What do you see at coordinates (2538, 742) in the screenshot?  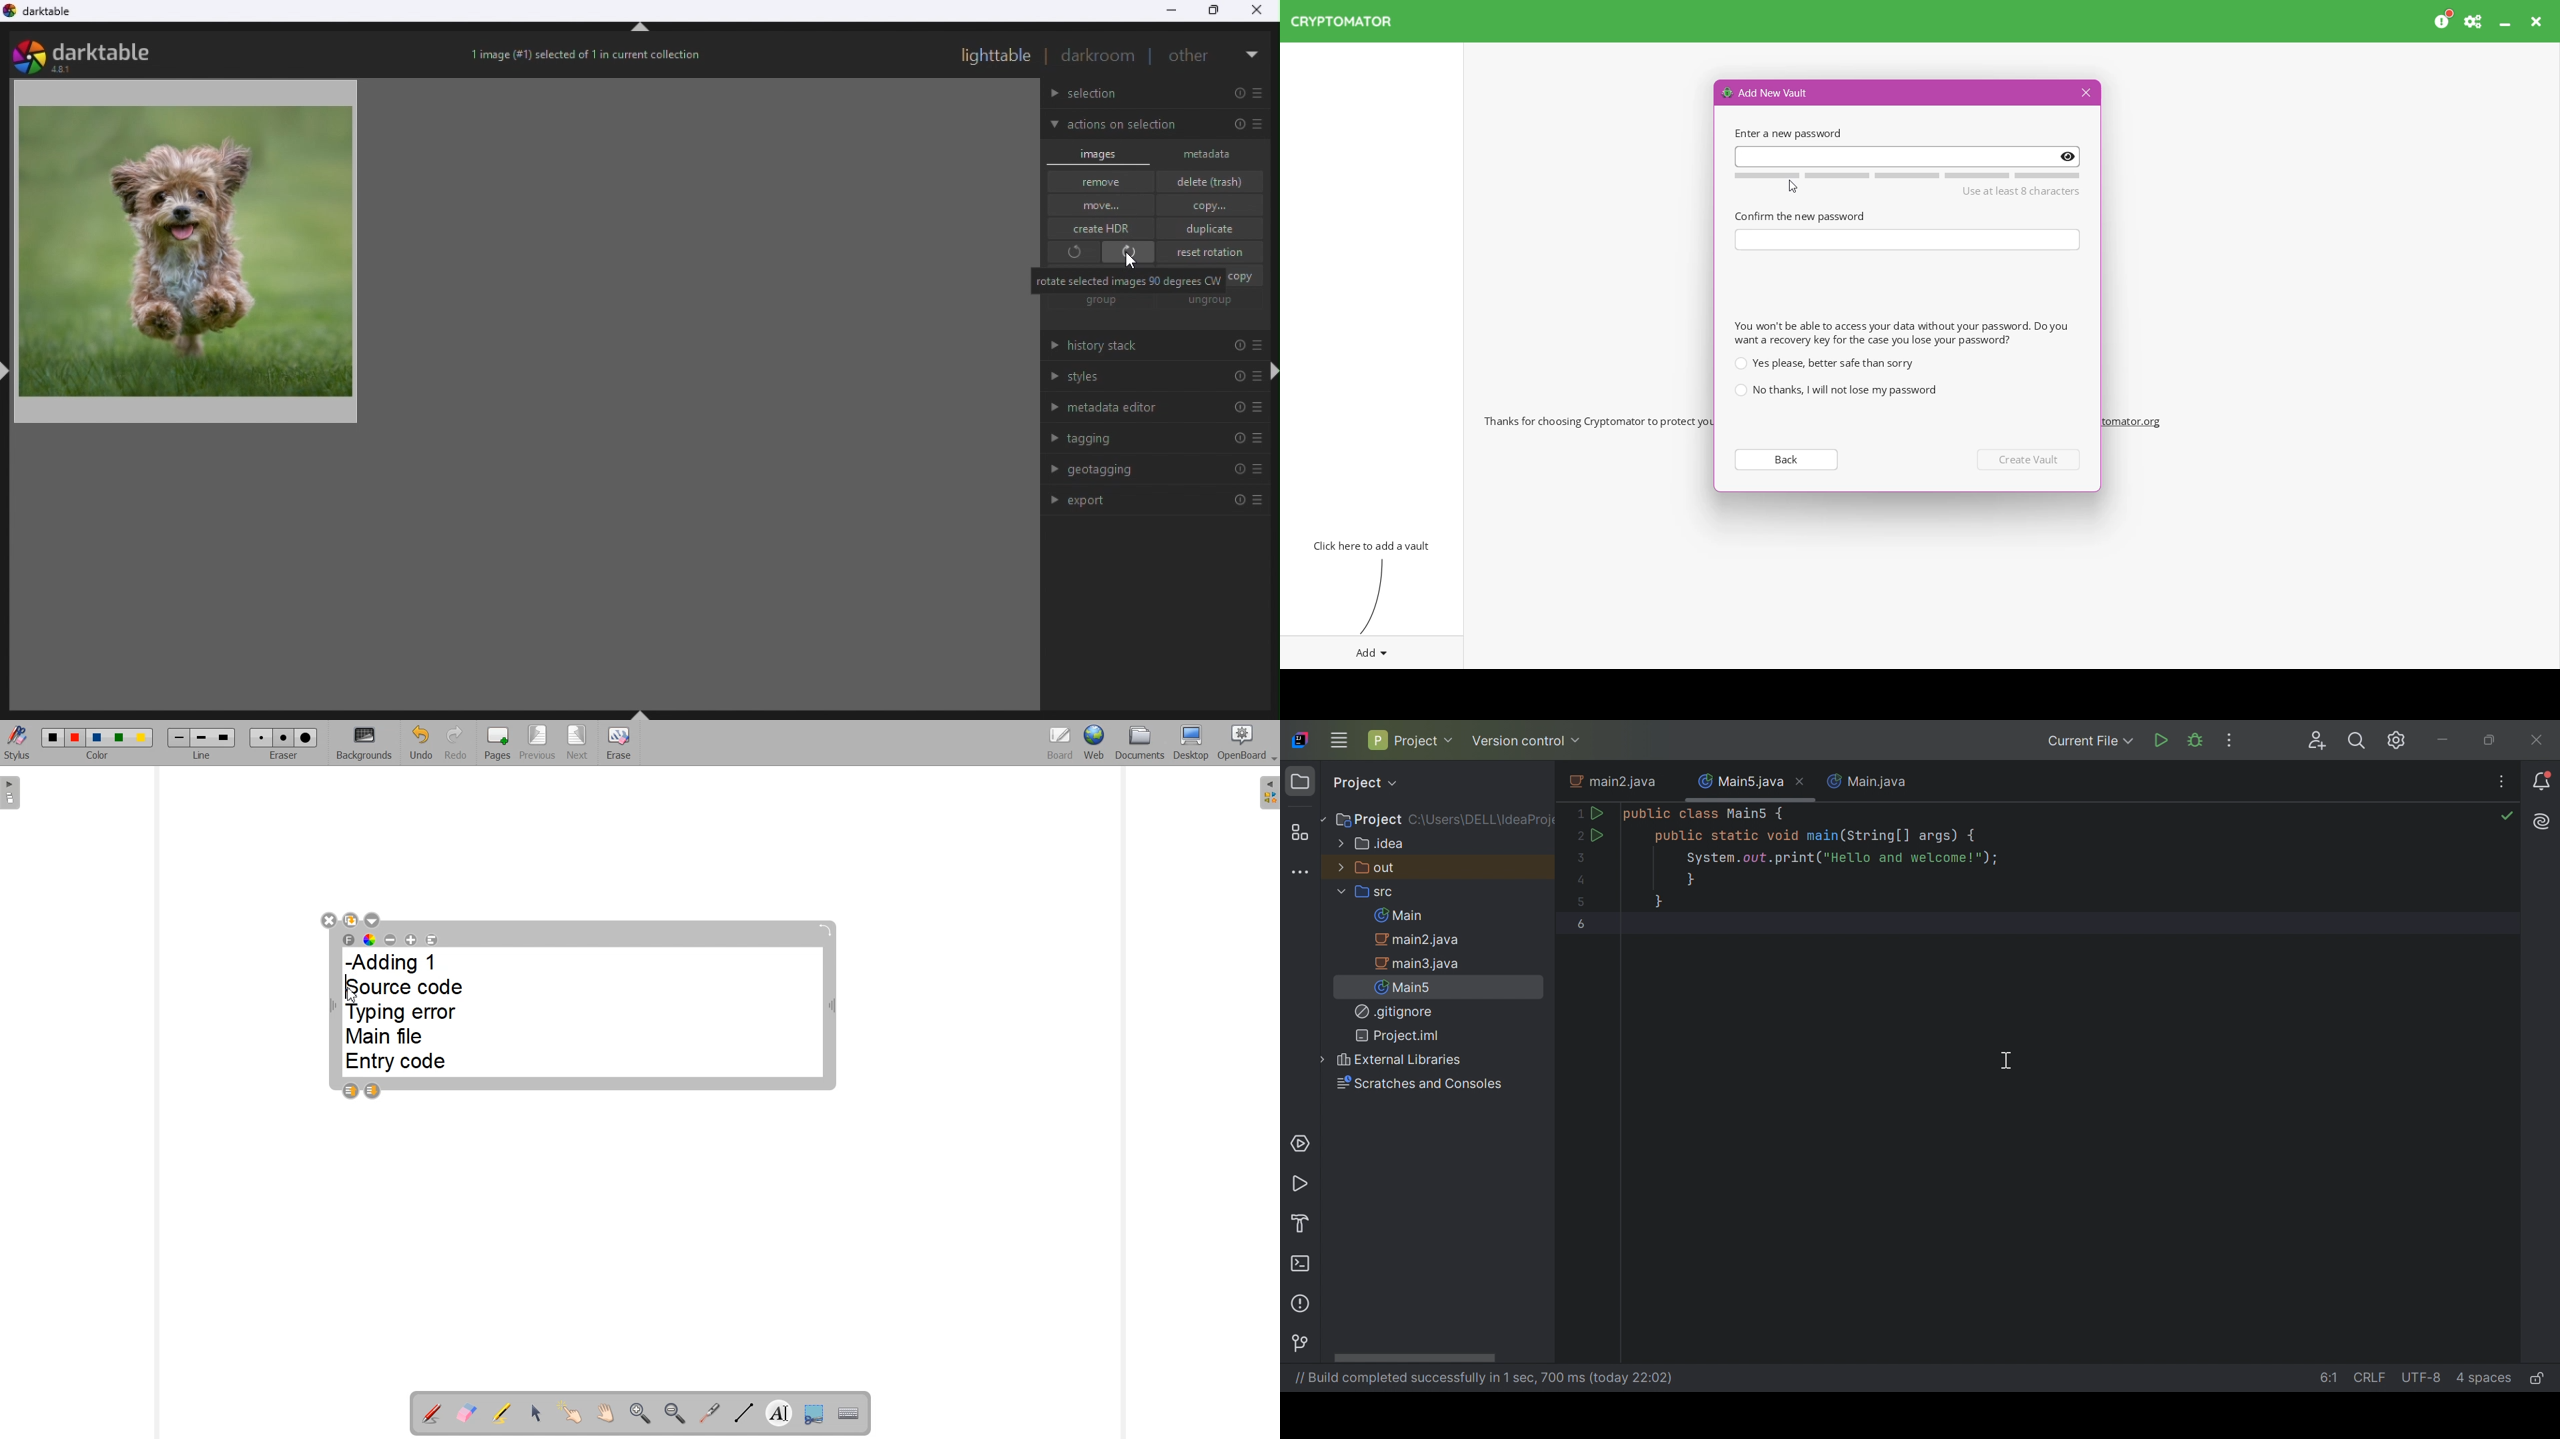 I see `Close` at bounding box center [2538, 742].